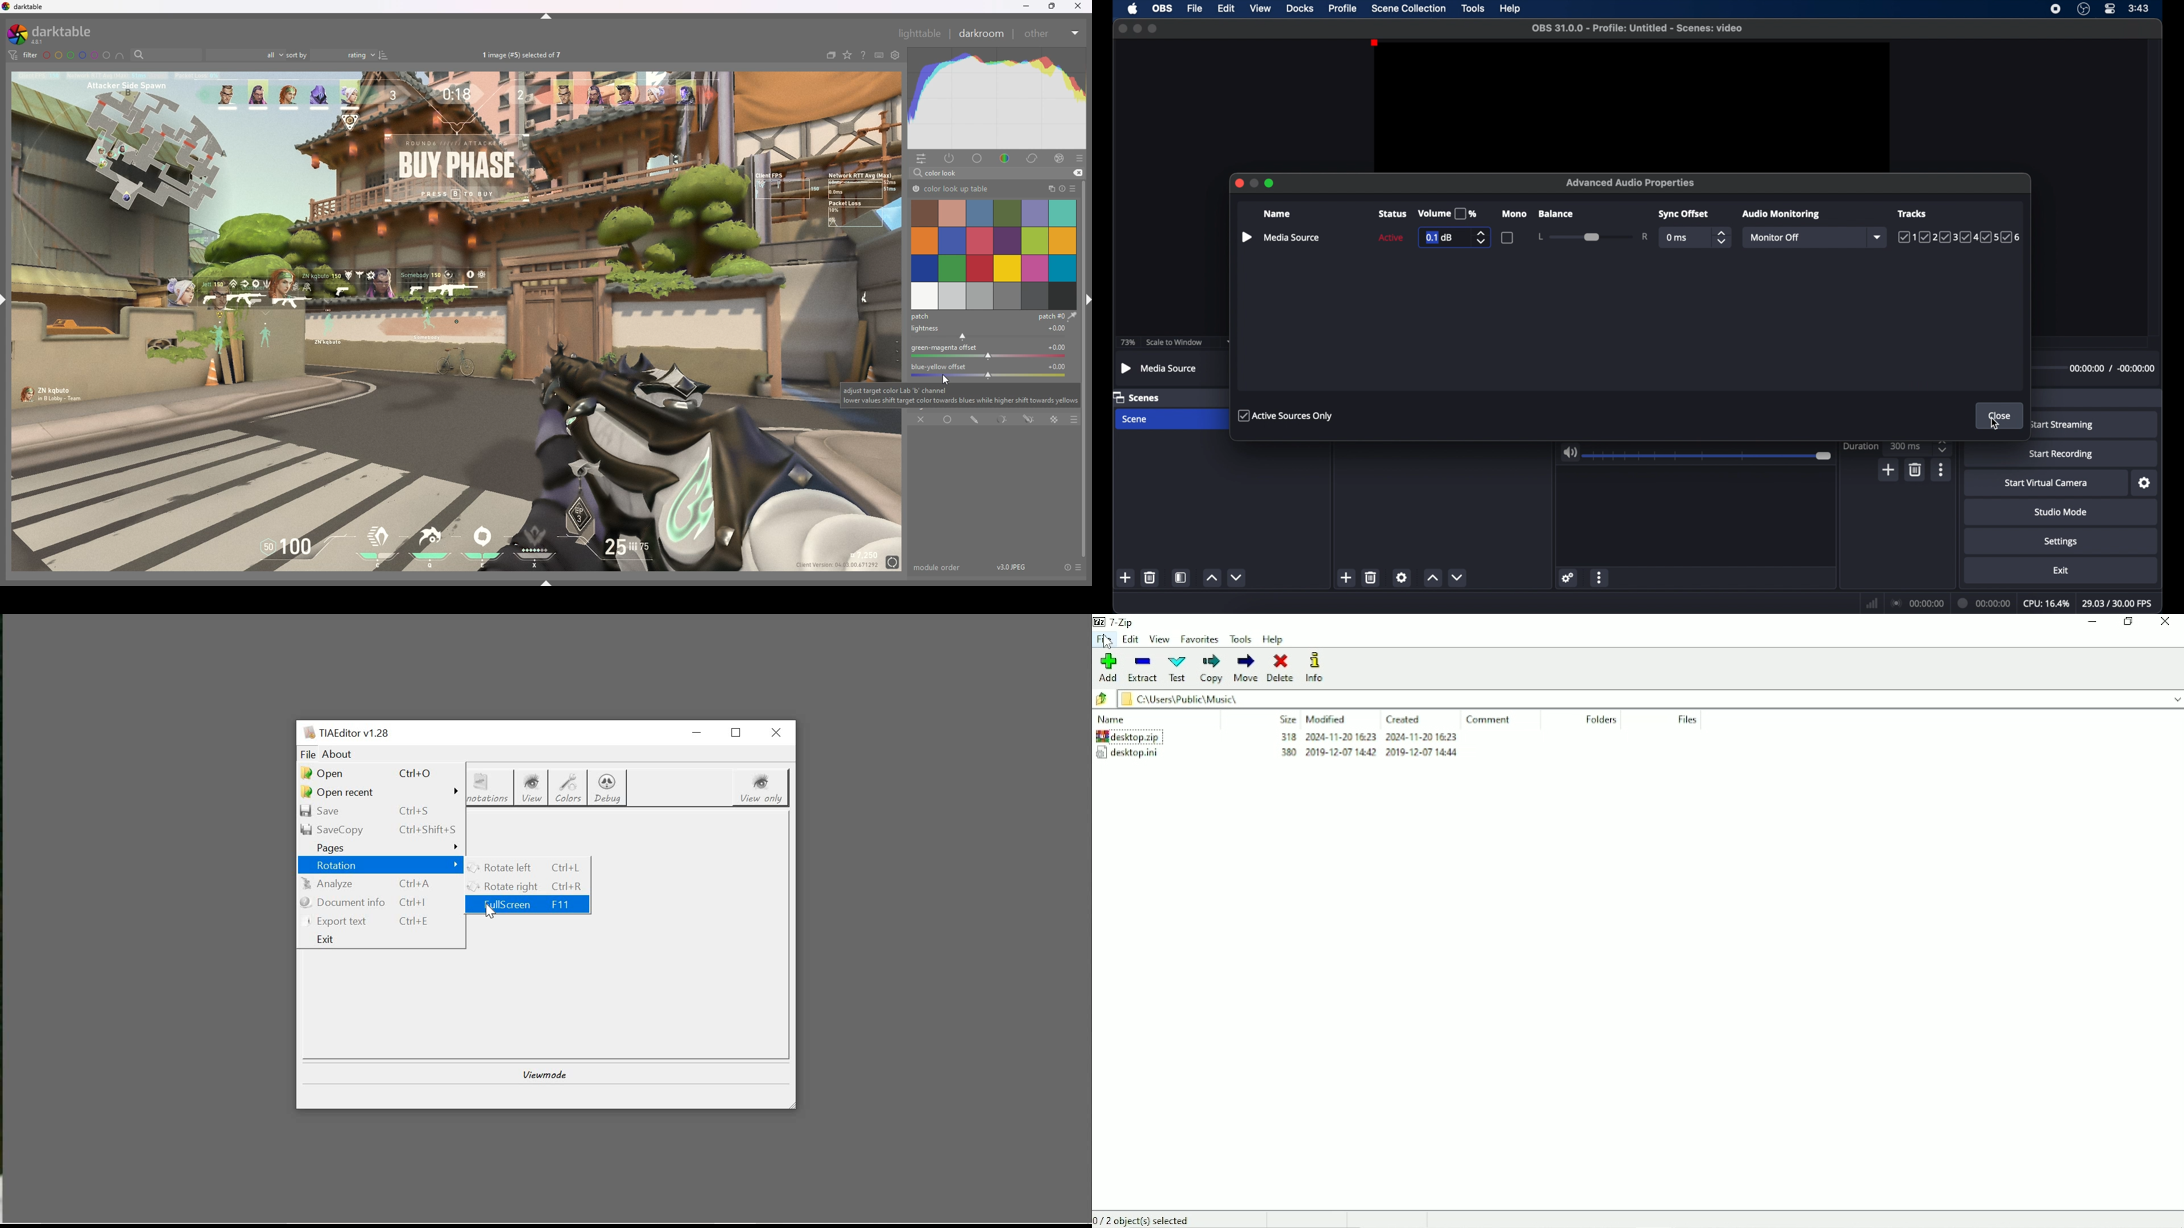 The width and height of the screenshot is (2184, 1232). What do you see at coordinates (1060, 158) in the screenshot?
I see `effect` at bounding box center [1060, 158].